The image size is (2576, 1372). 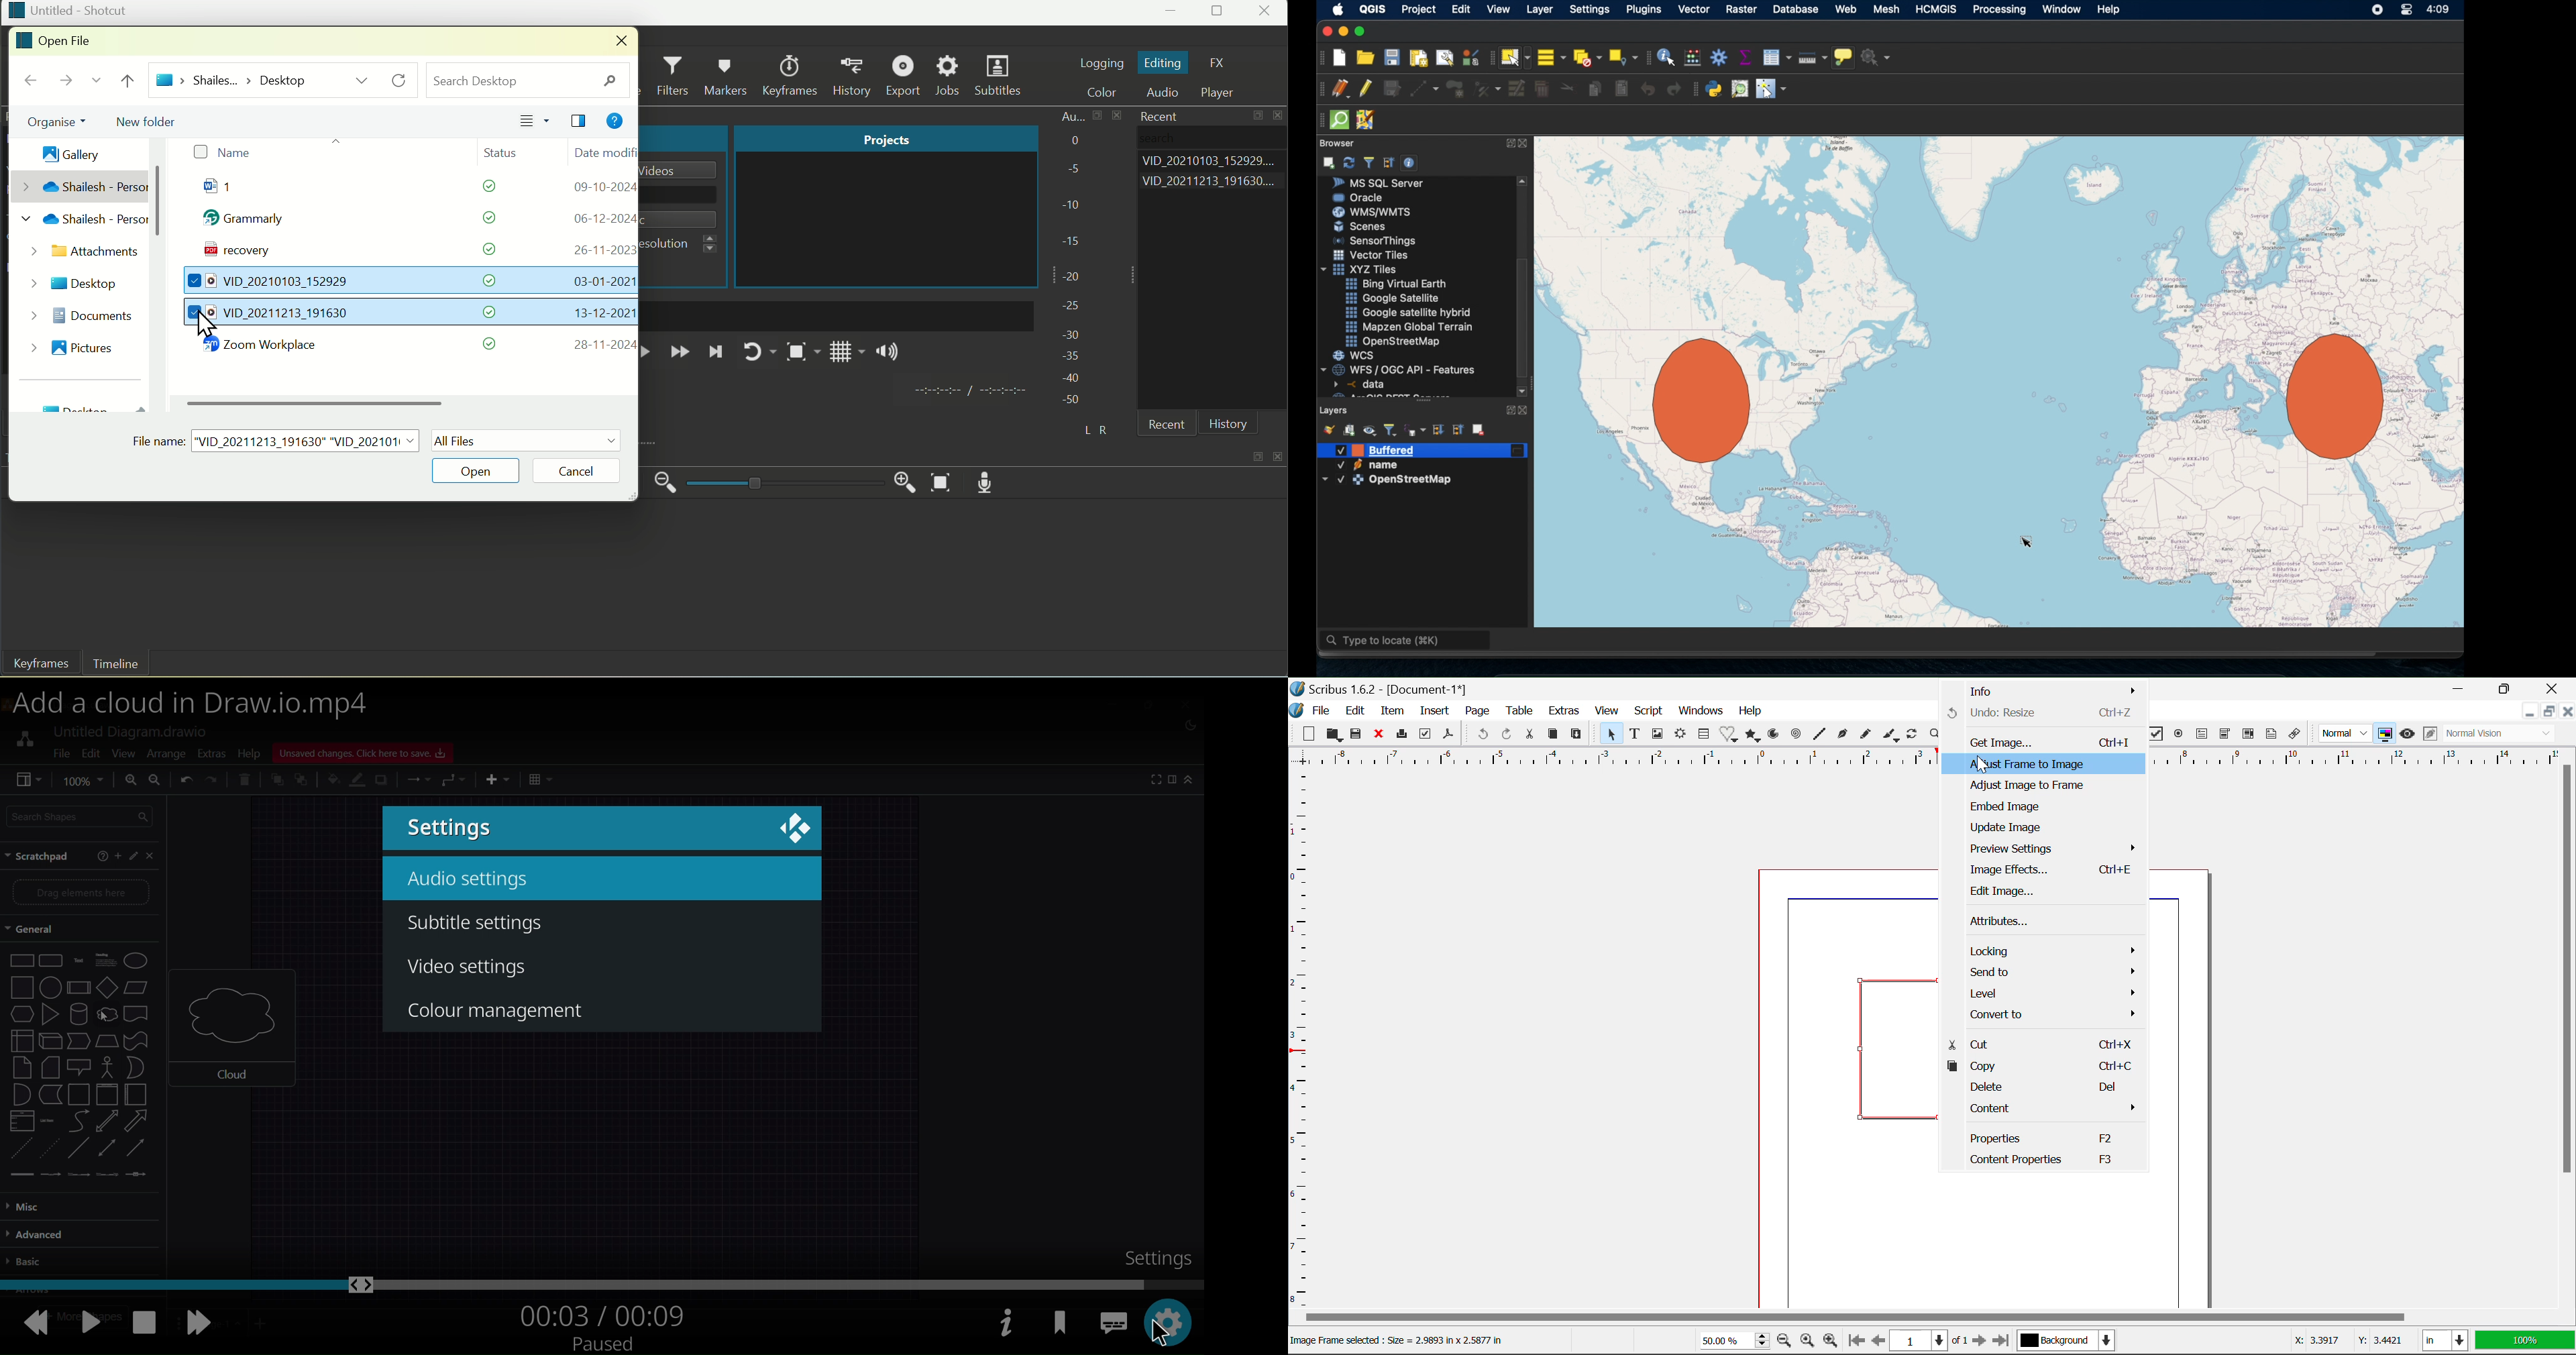 I want to click on Minimize, so click(x=2551, y=711).